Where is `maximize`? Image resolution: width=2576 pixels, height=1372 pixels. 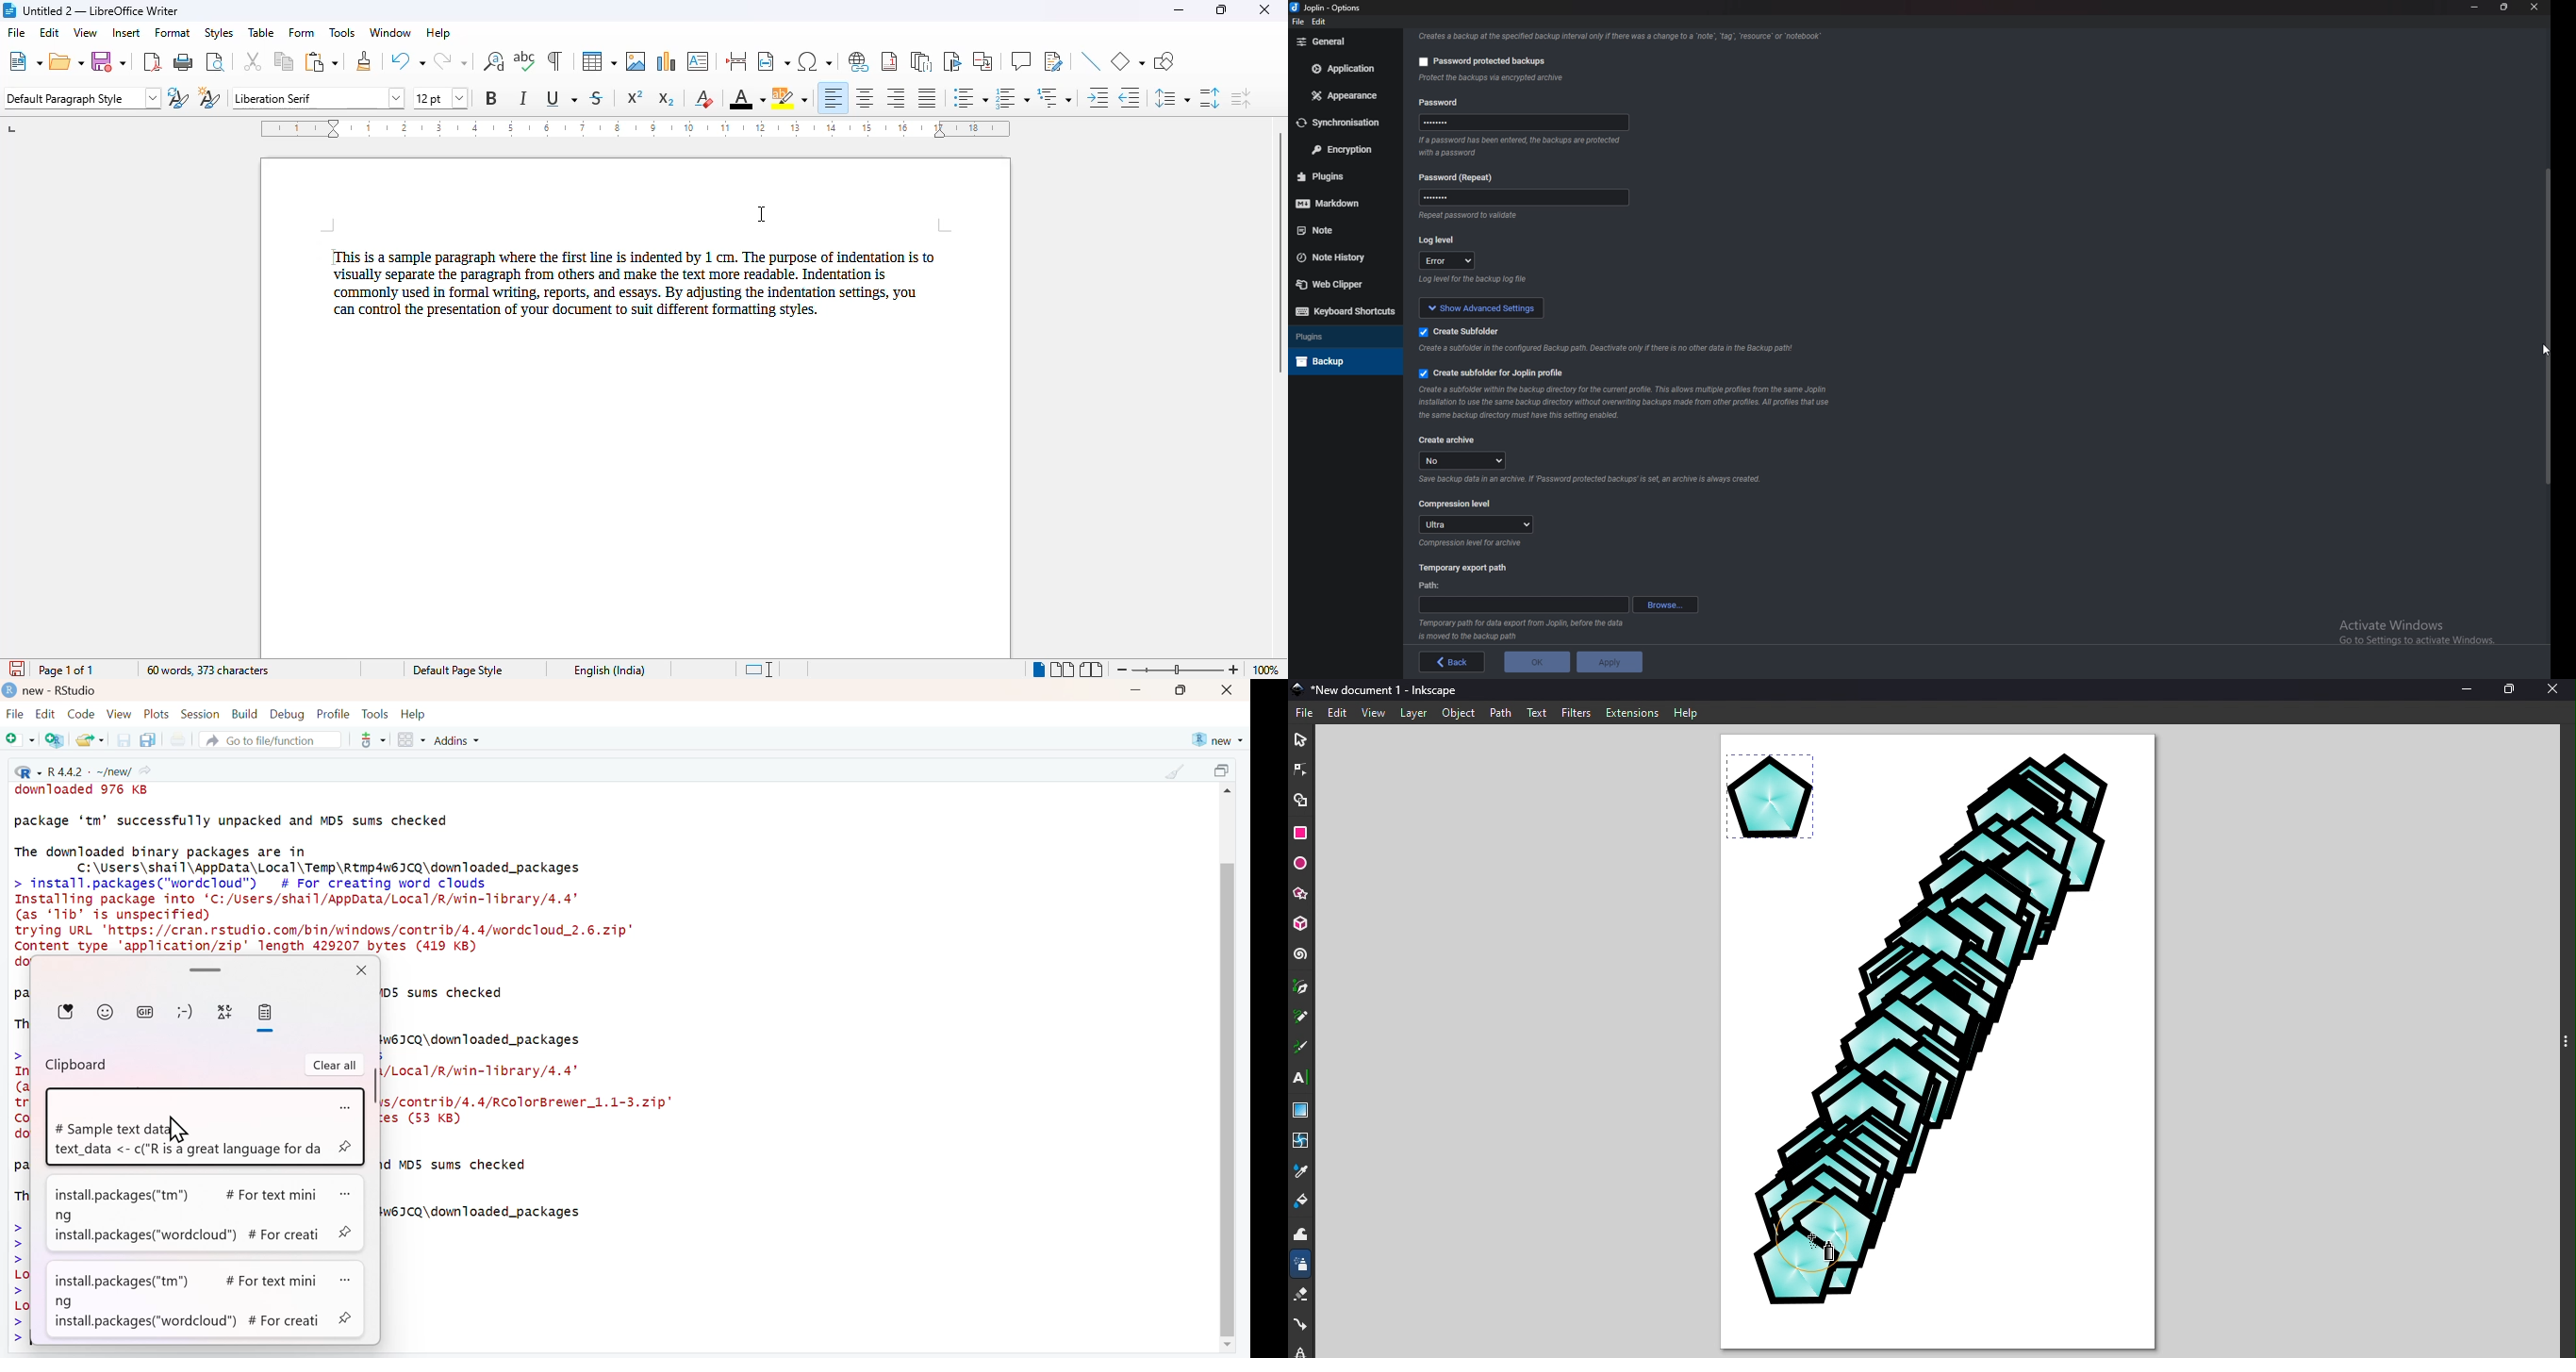
maximize is located at coordinates (1184, 690).